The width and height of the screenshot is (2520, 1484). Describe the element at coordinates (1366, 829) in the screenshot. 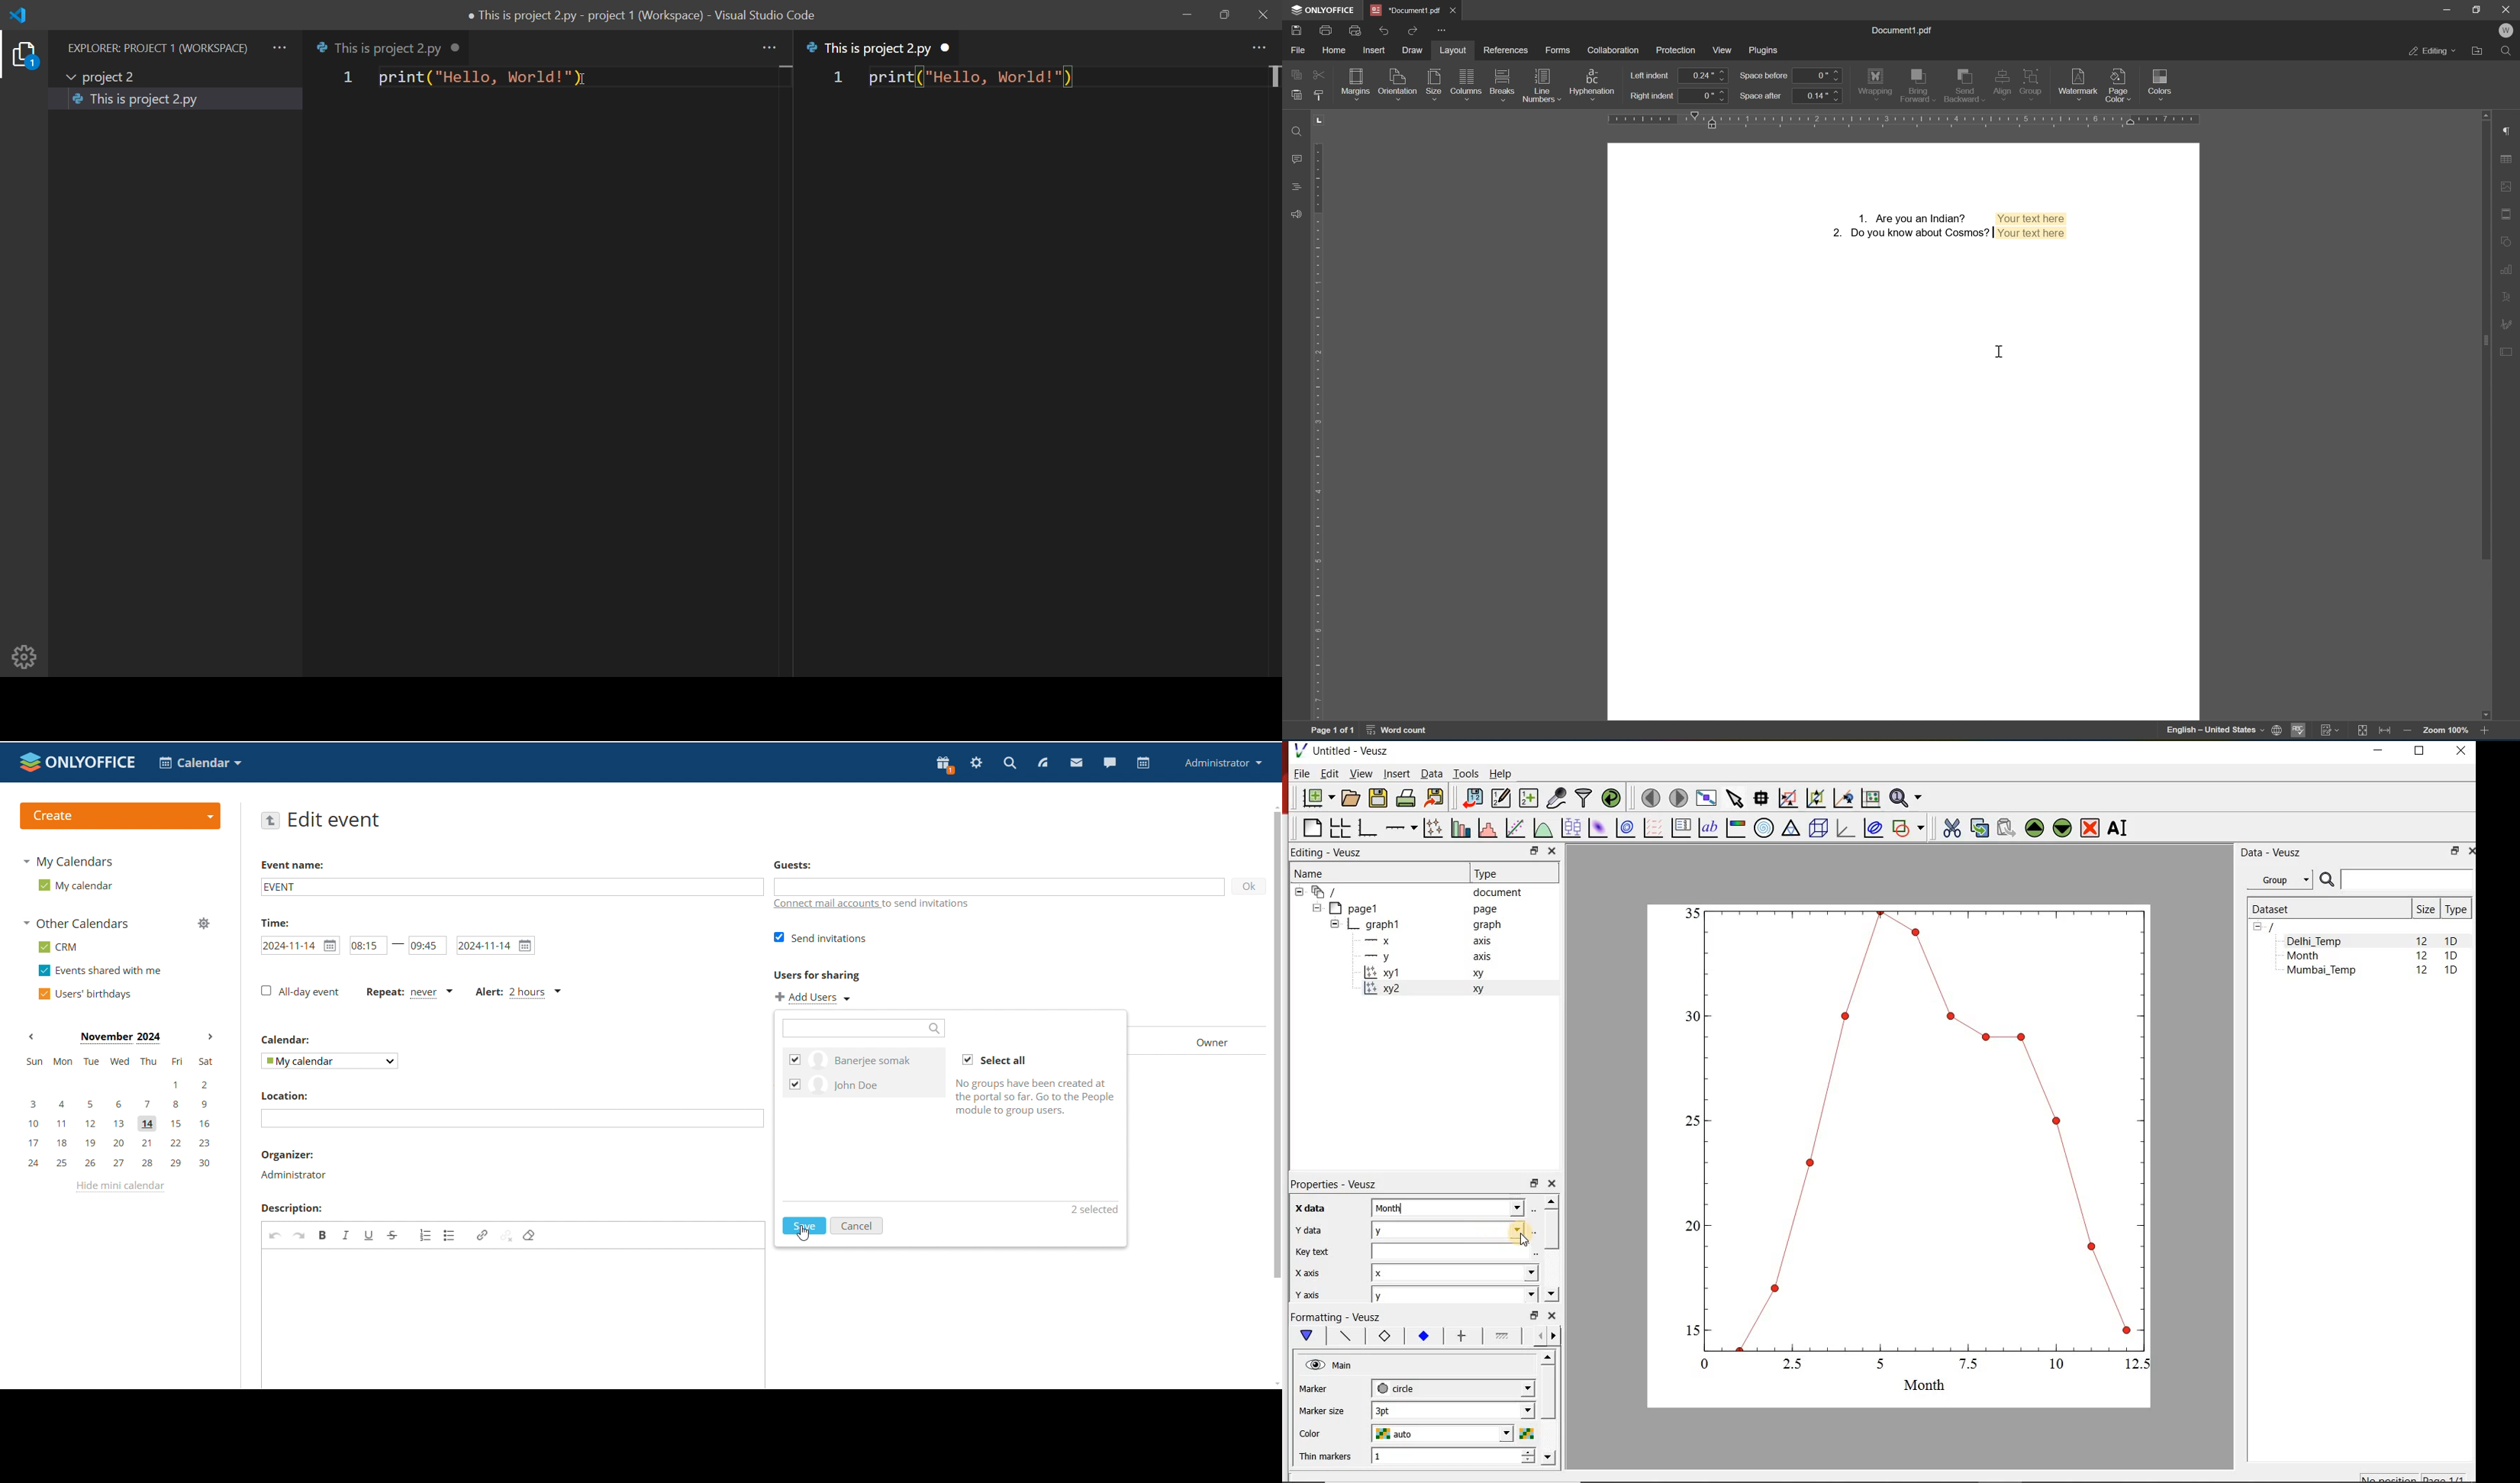

I see `base graph` at that location.